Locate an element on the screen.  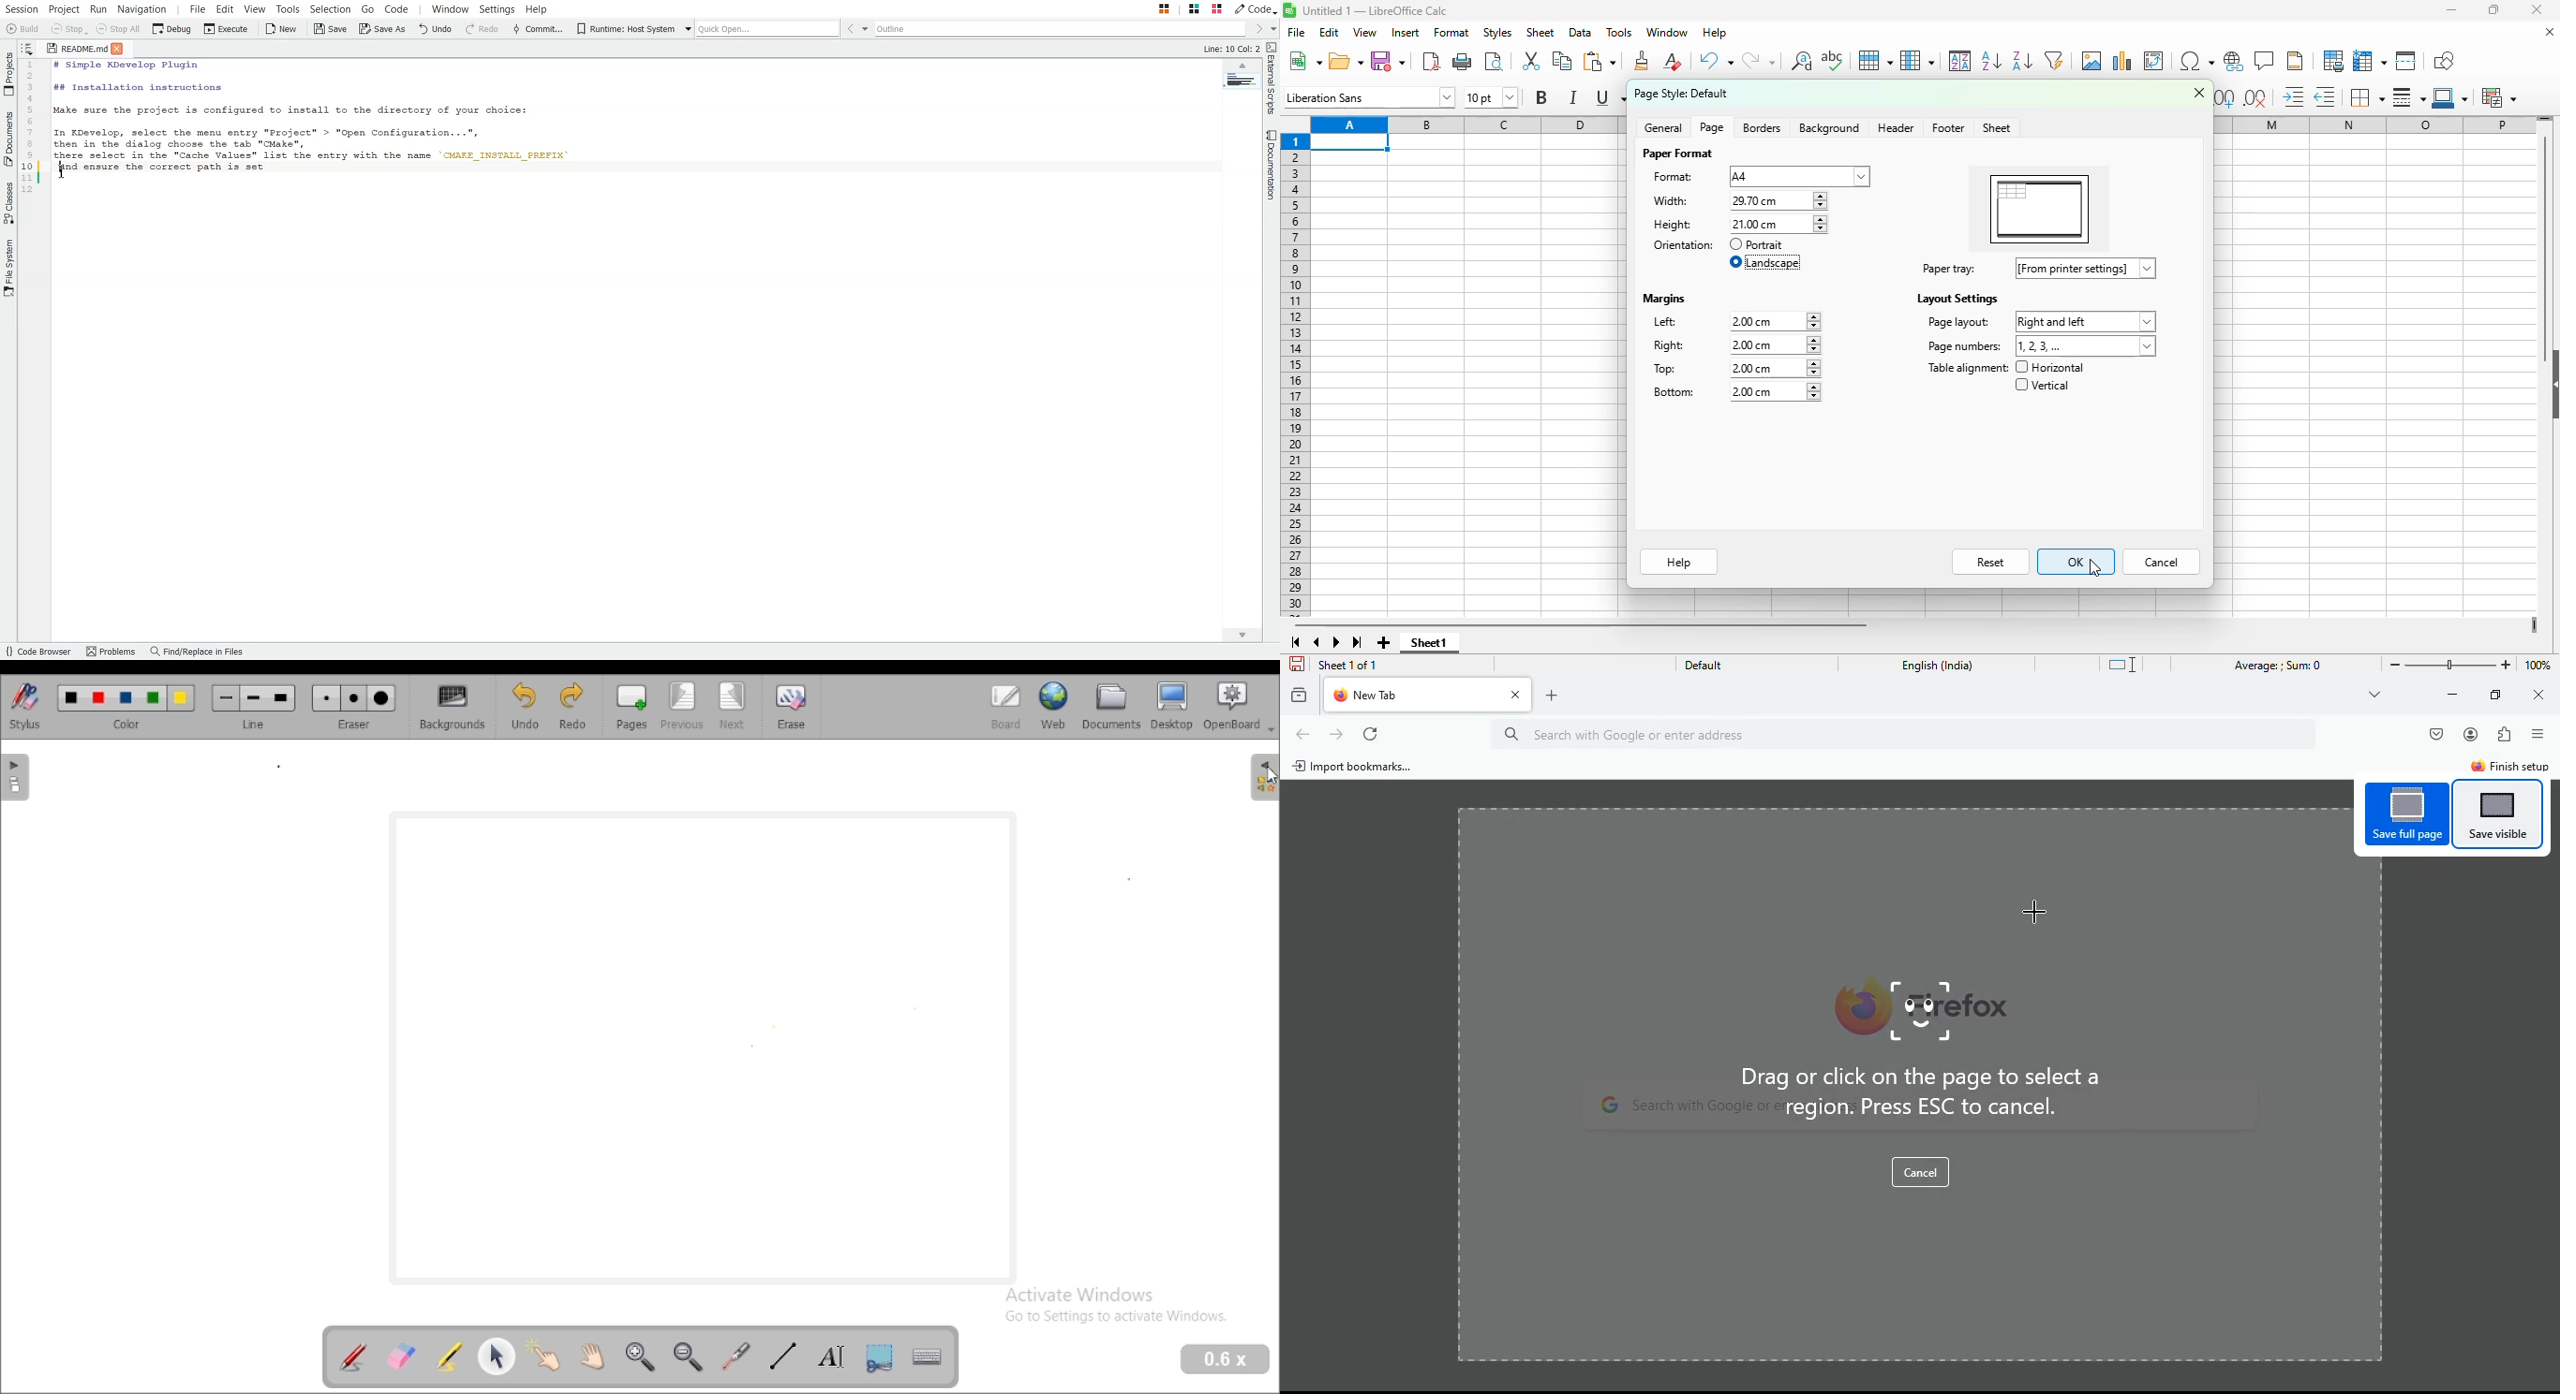
tools is located at coordinates (1619, 32).